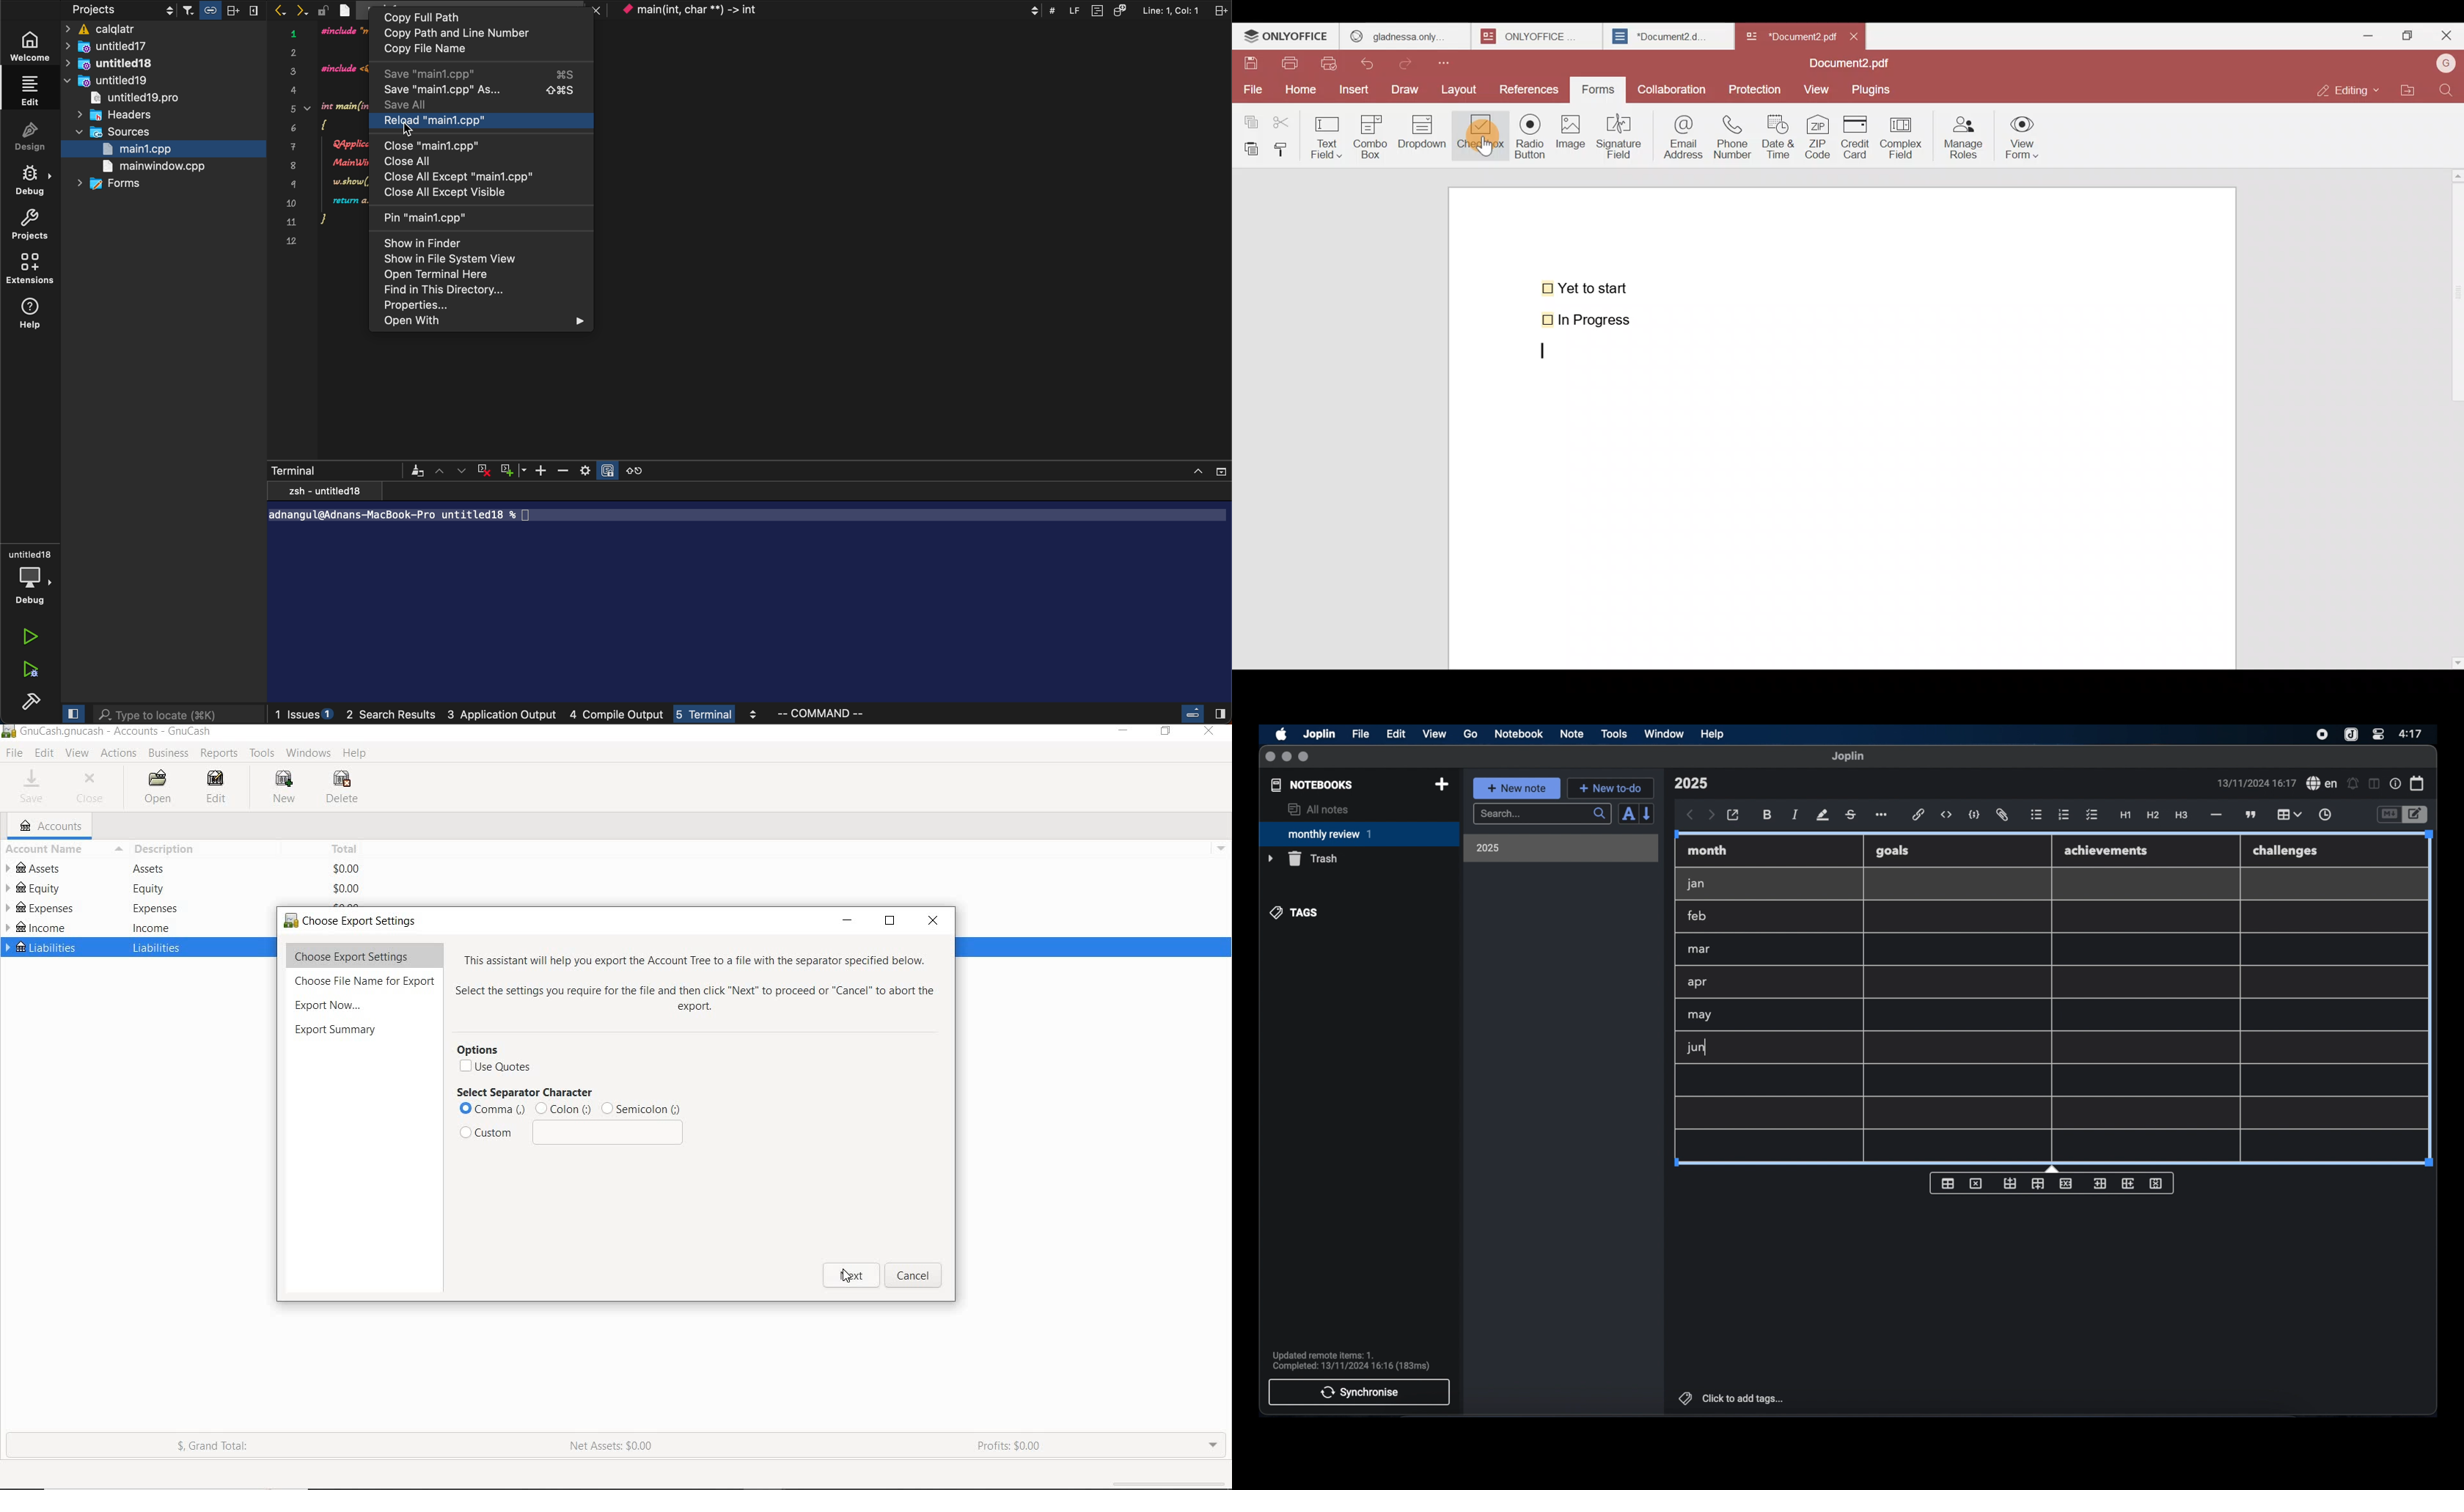  I want to click on note, so click(1572, 733).